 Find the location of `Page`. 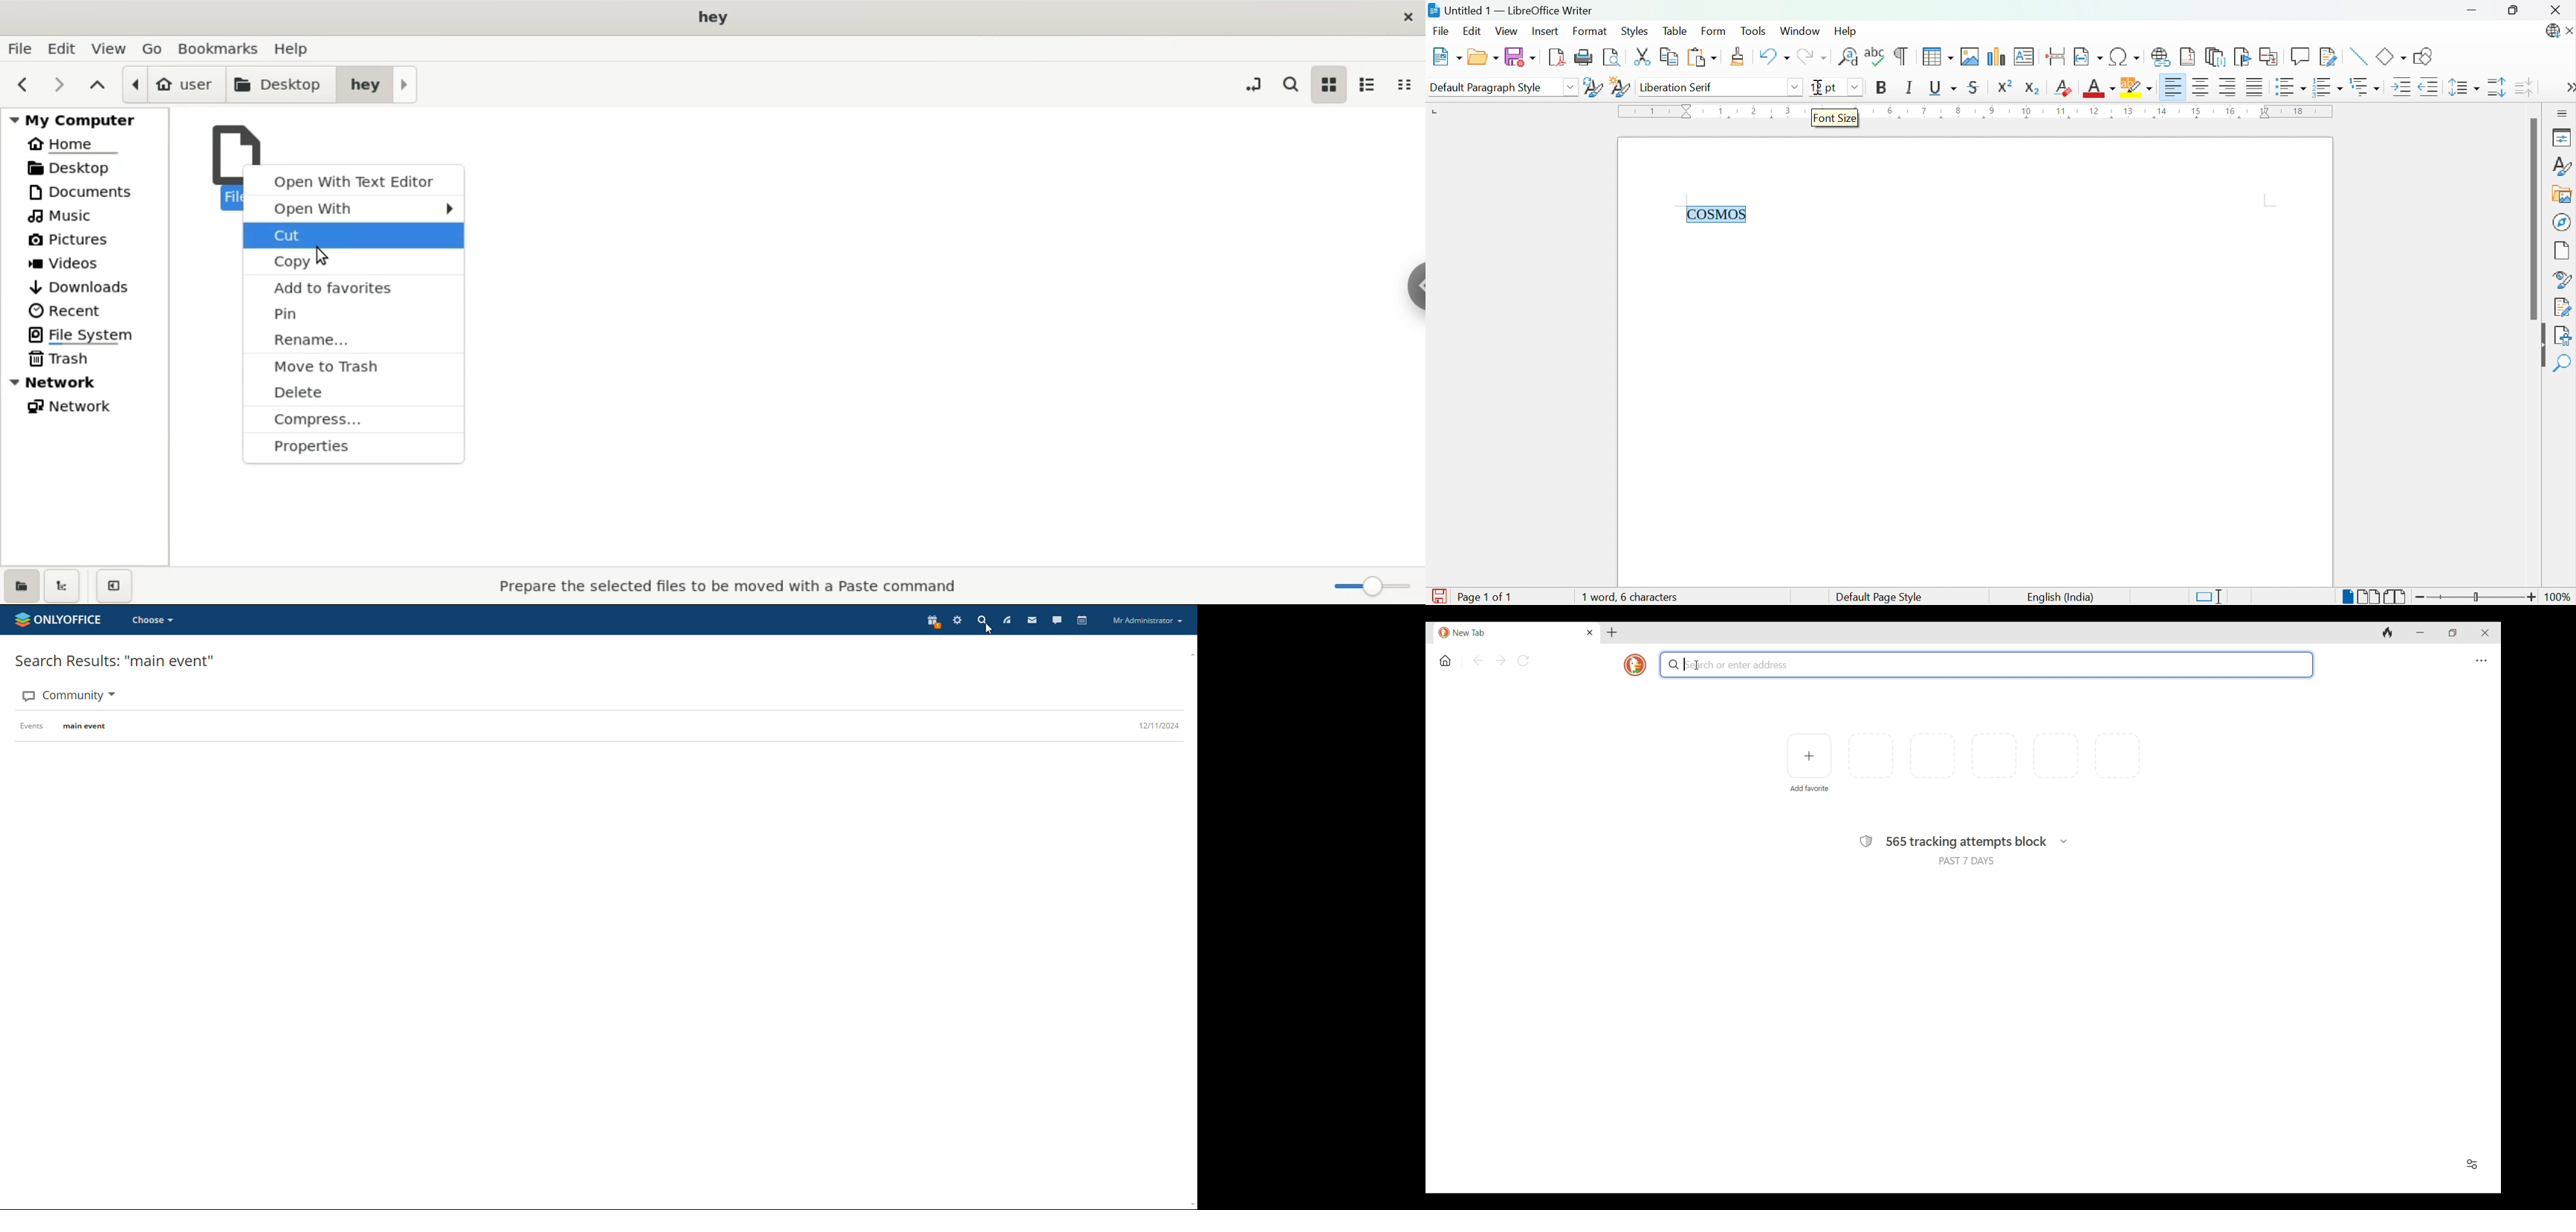

Page is located at coordinates (2563, 250).